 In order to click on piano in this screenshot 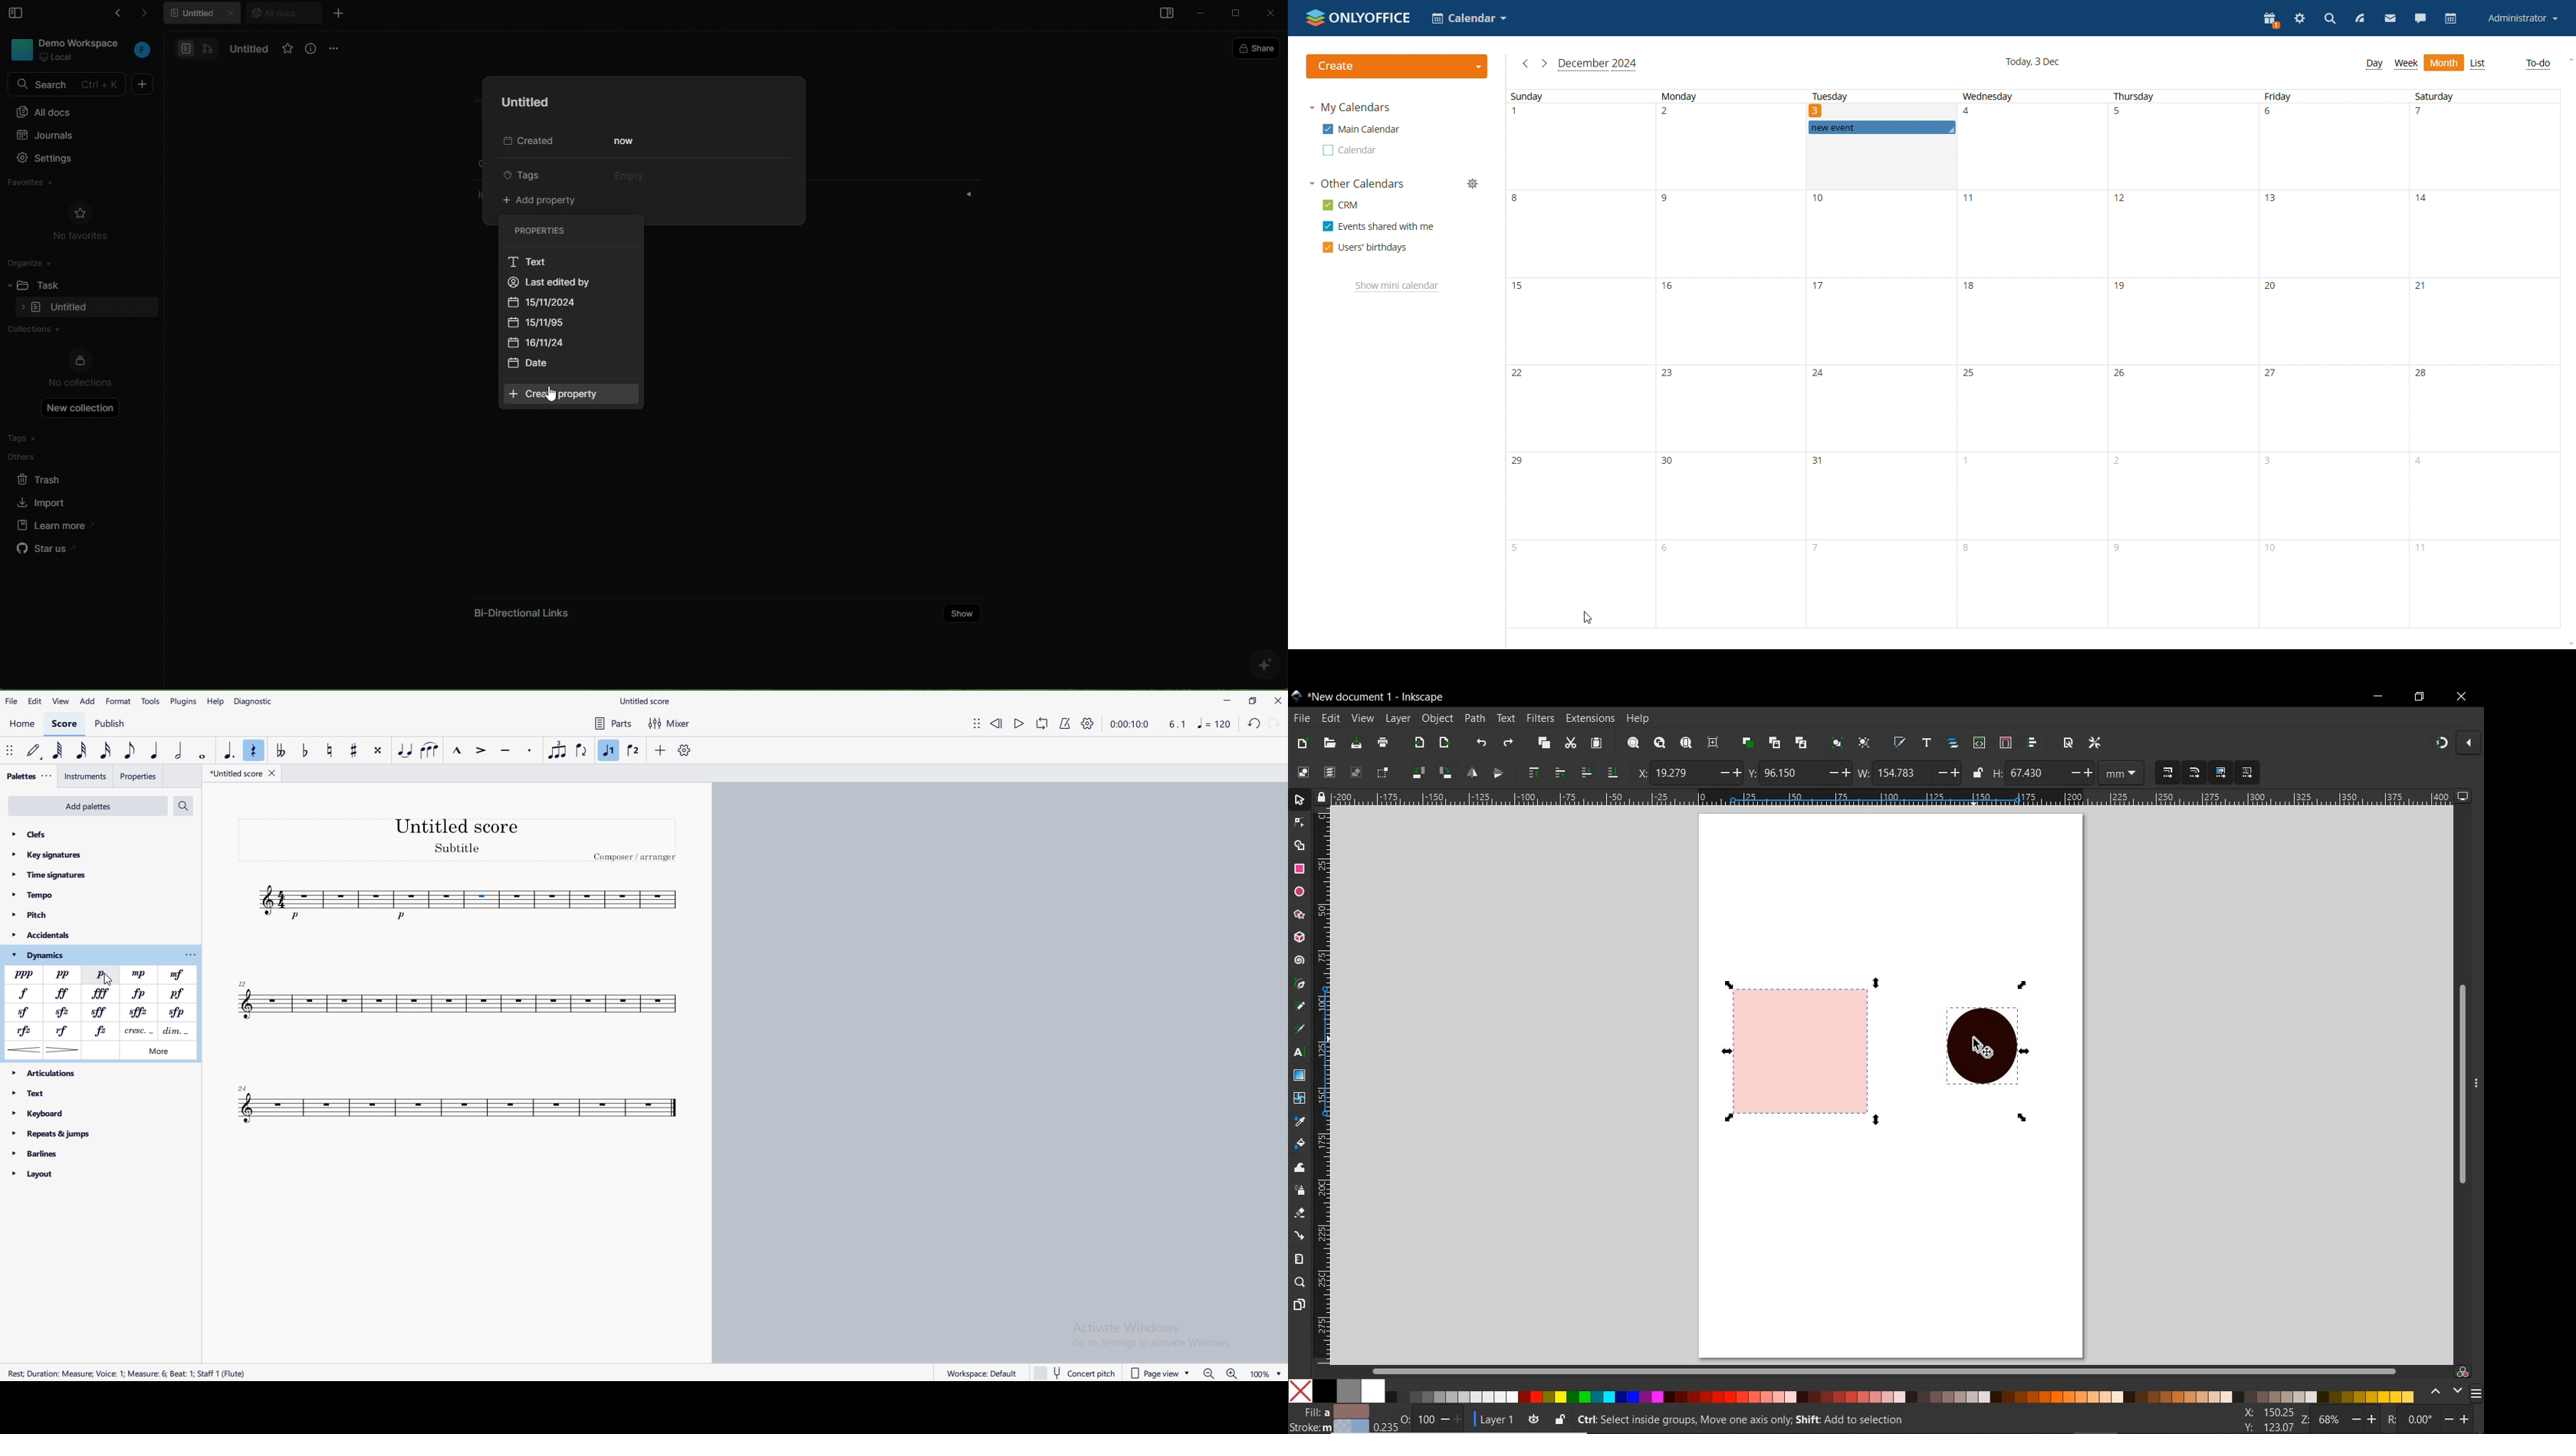, I will do `click(101, 974)`.